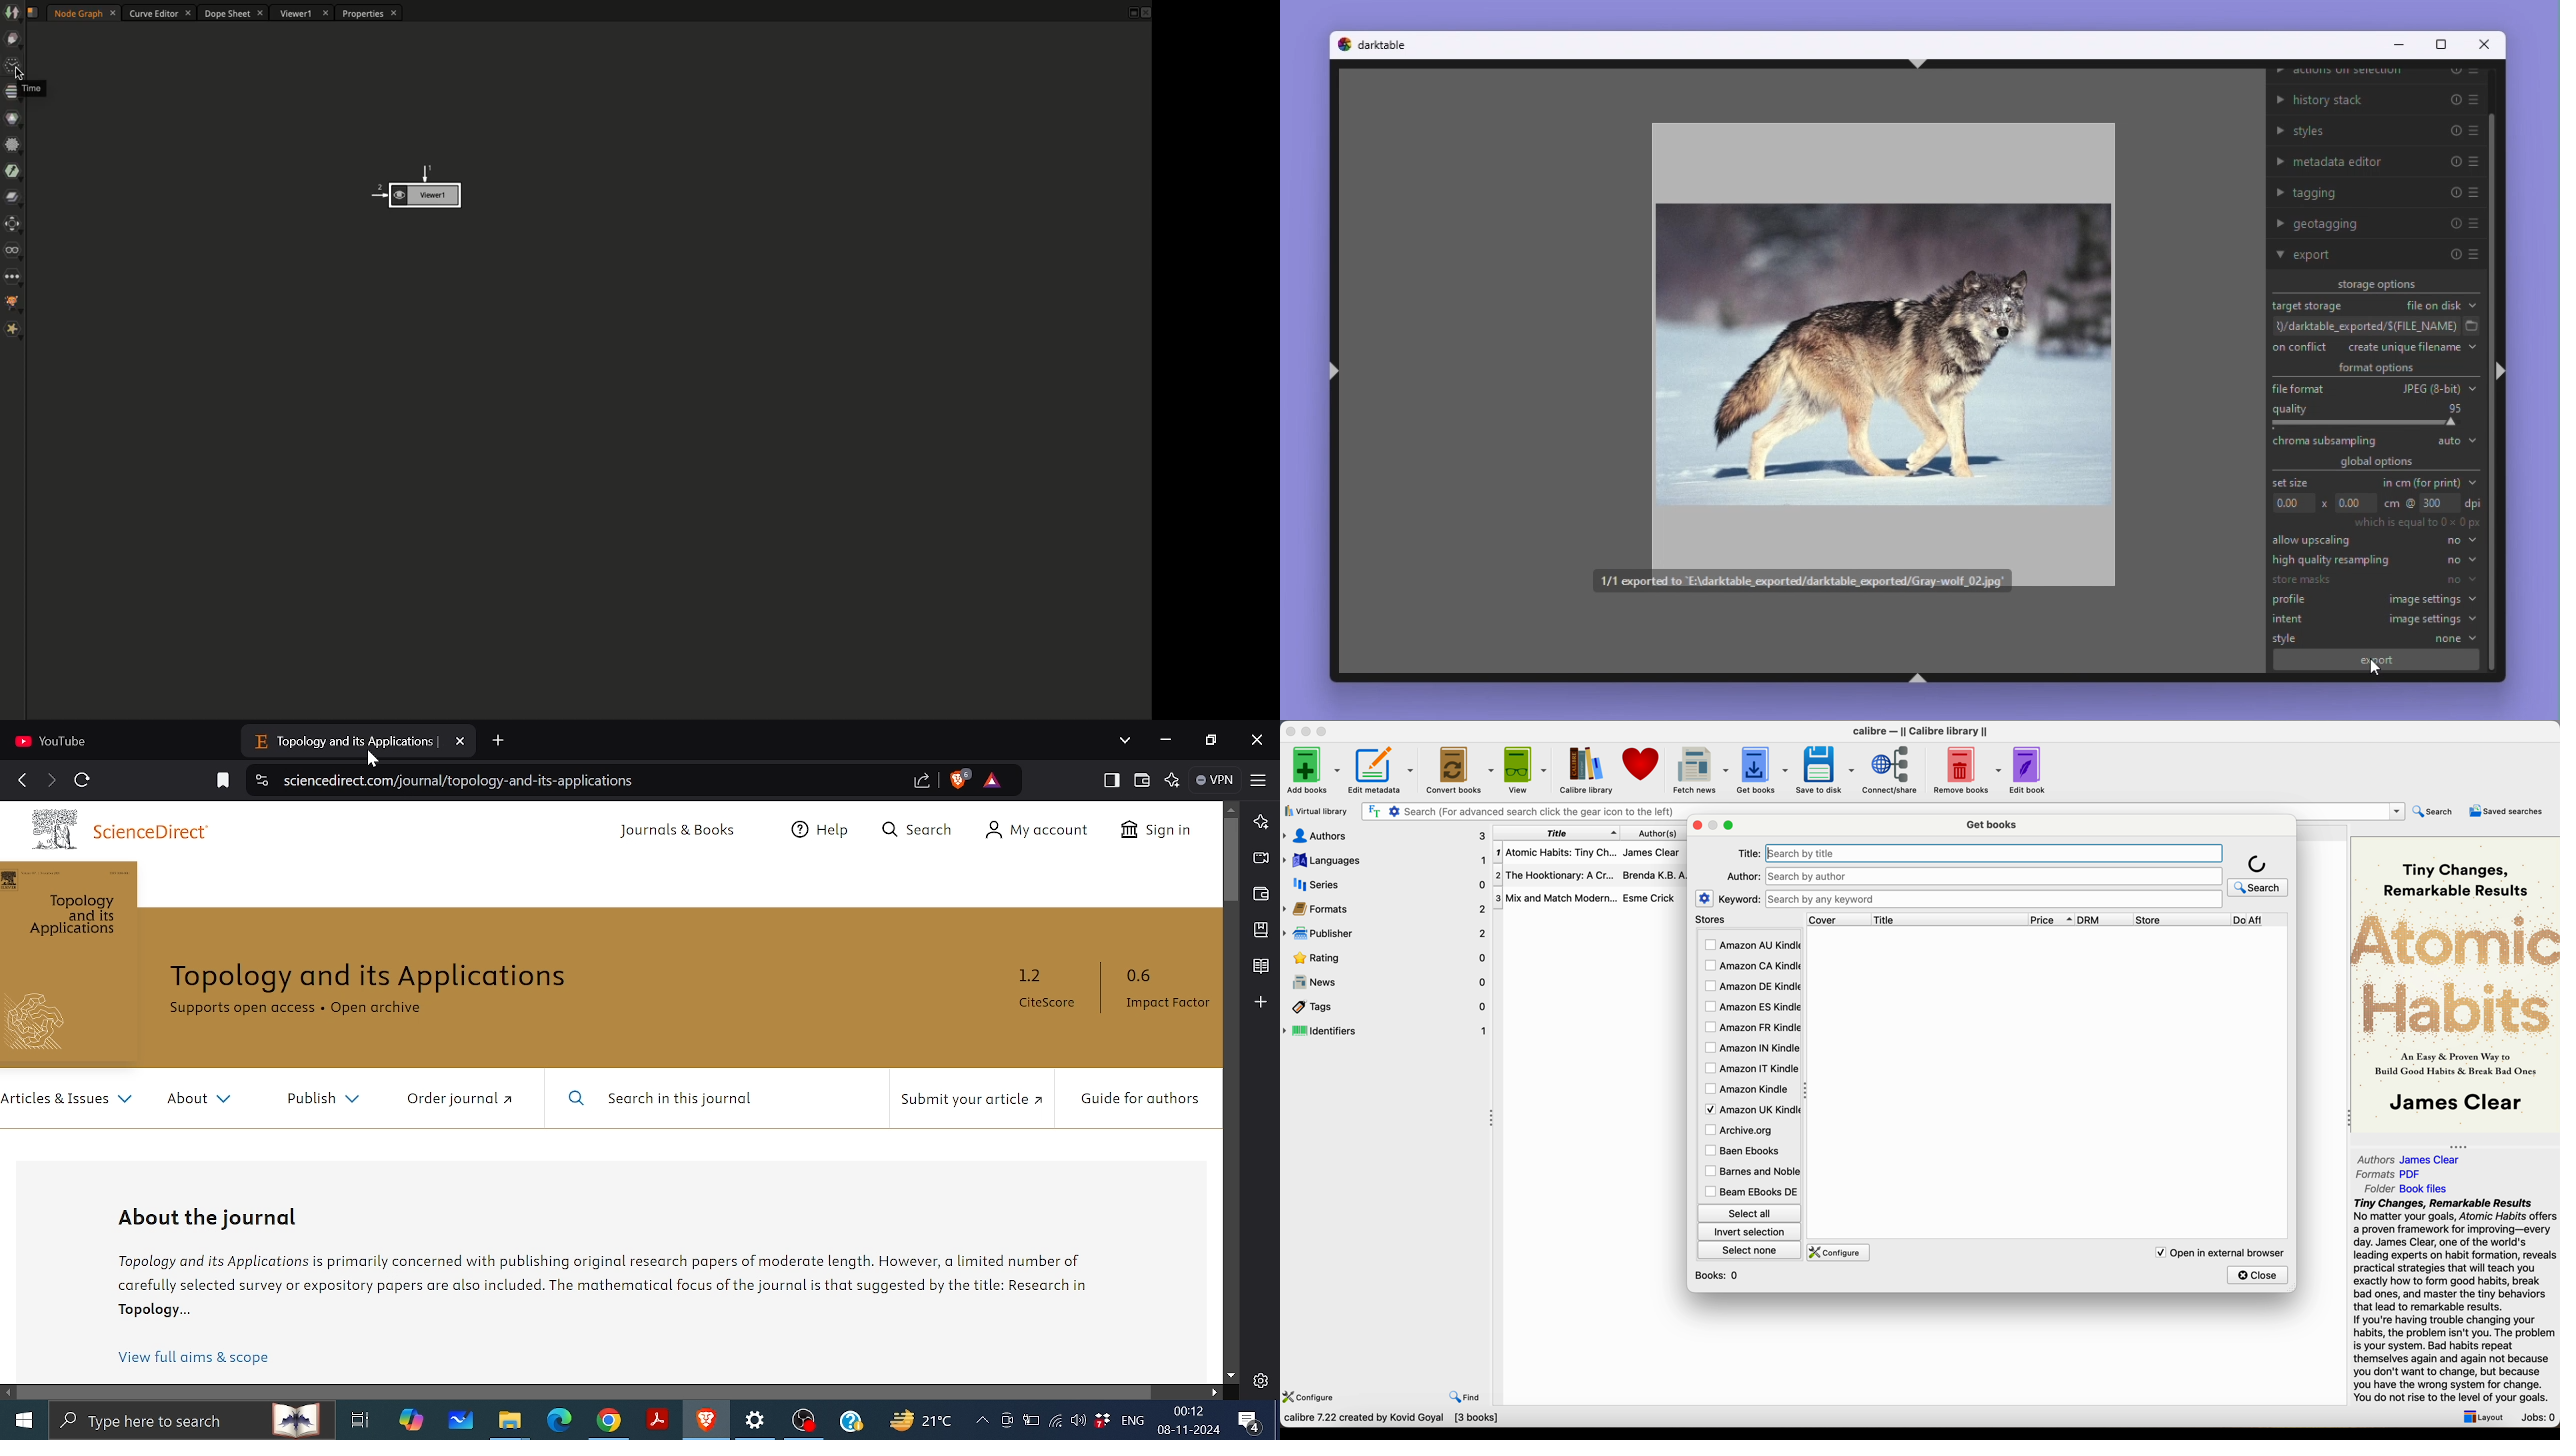 This screenshot has height=1456, width=2576. Describe the element at coordinates (586, 1391) in the screenshot. I see `Horizontal scrollbar` at that location.